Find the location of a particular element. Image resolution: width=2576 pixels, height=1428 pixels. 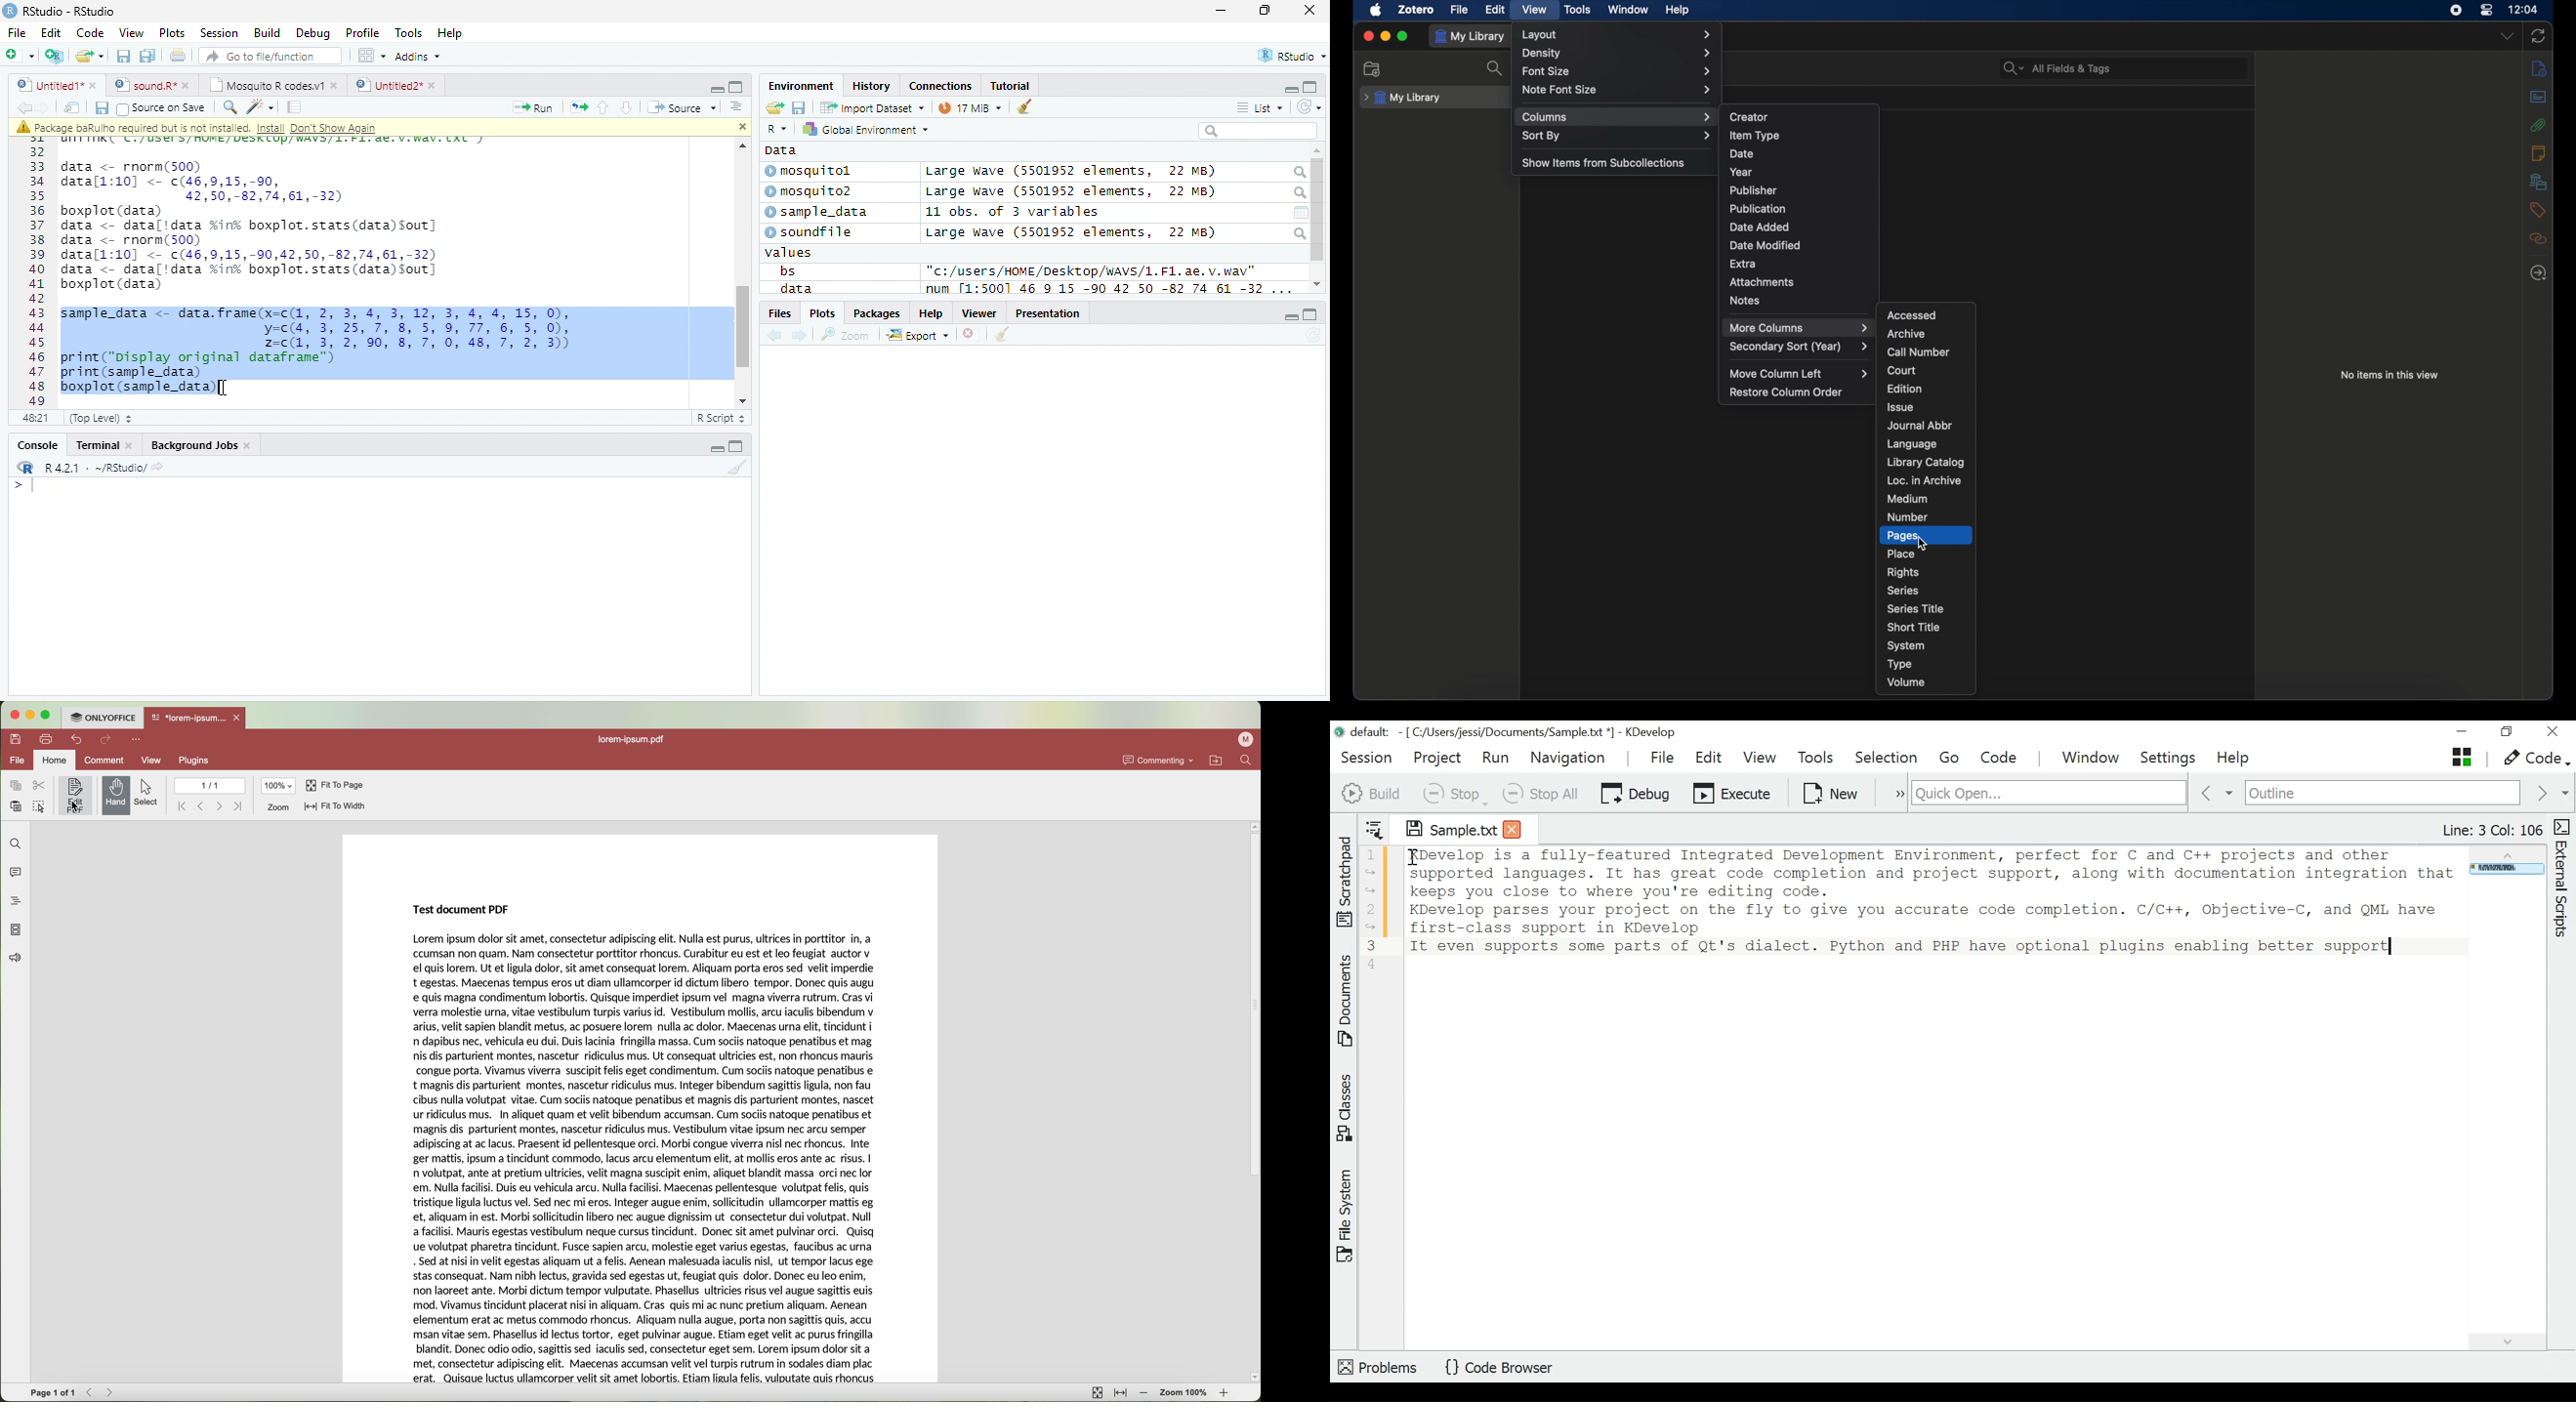

Refresh is located at coordinates (1312, 336).